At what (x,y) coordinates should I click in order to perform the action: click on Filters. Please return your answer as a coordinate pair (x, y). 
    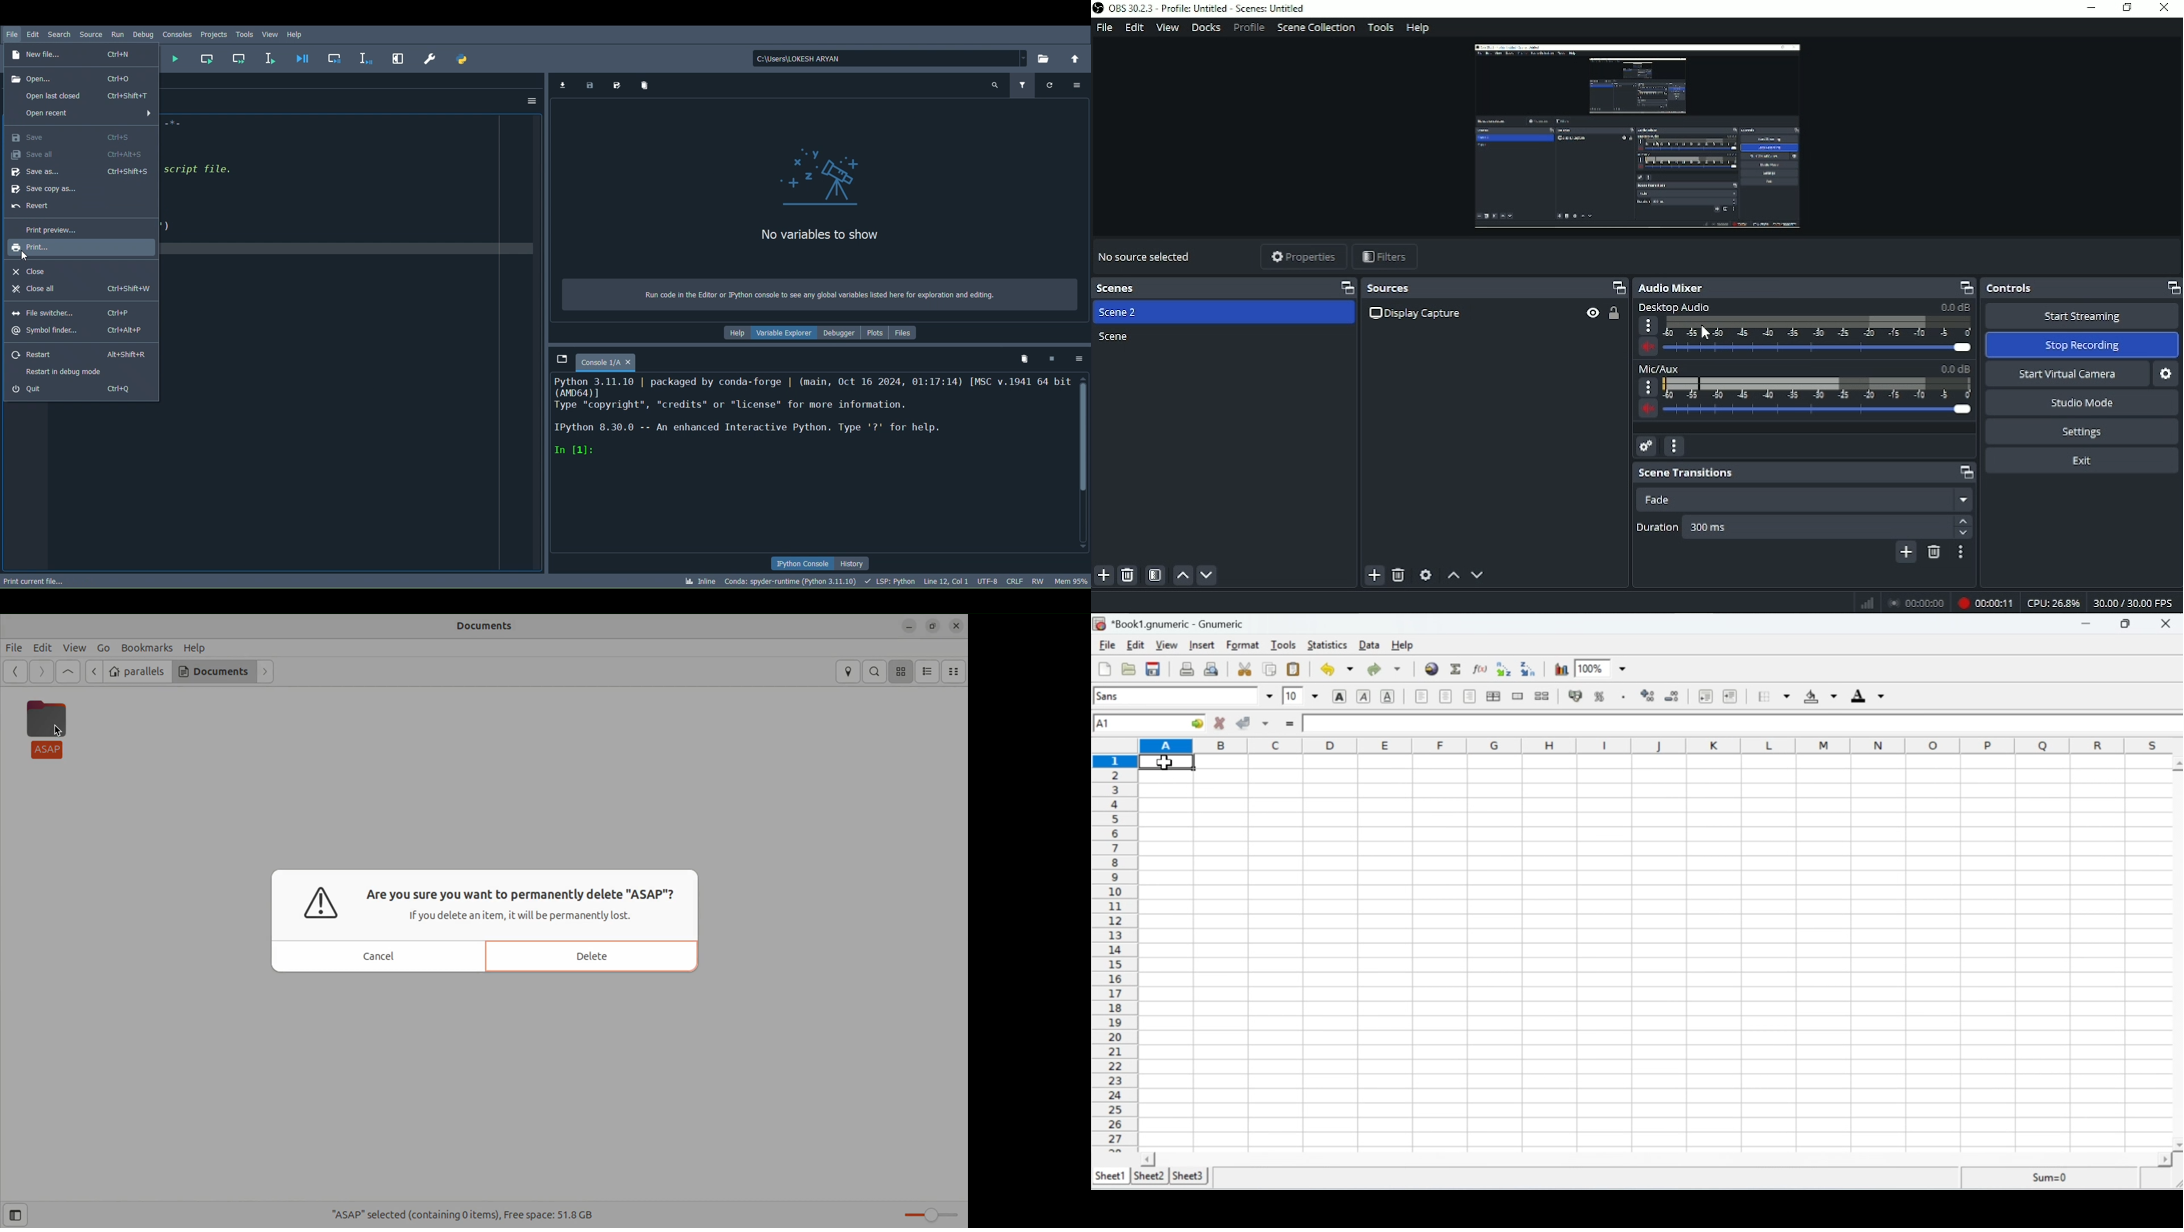
    Looking at the image, I should click on (1385, 256).